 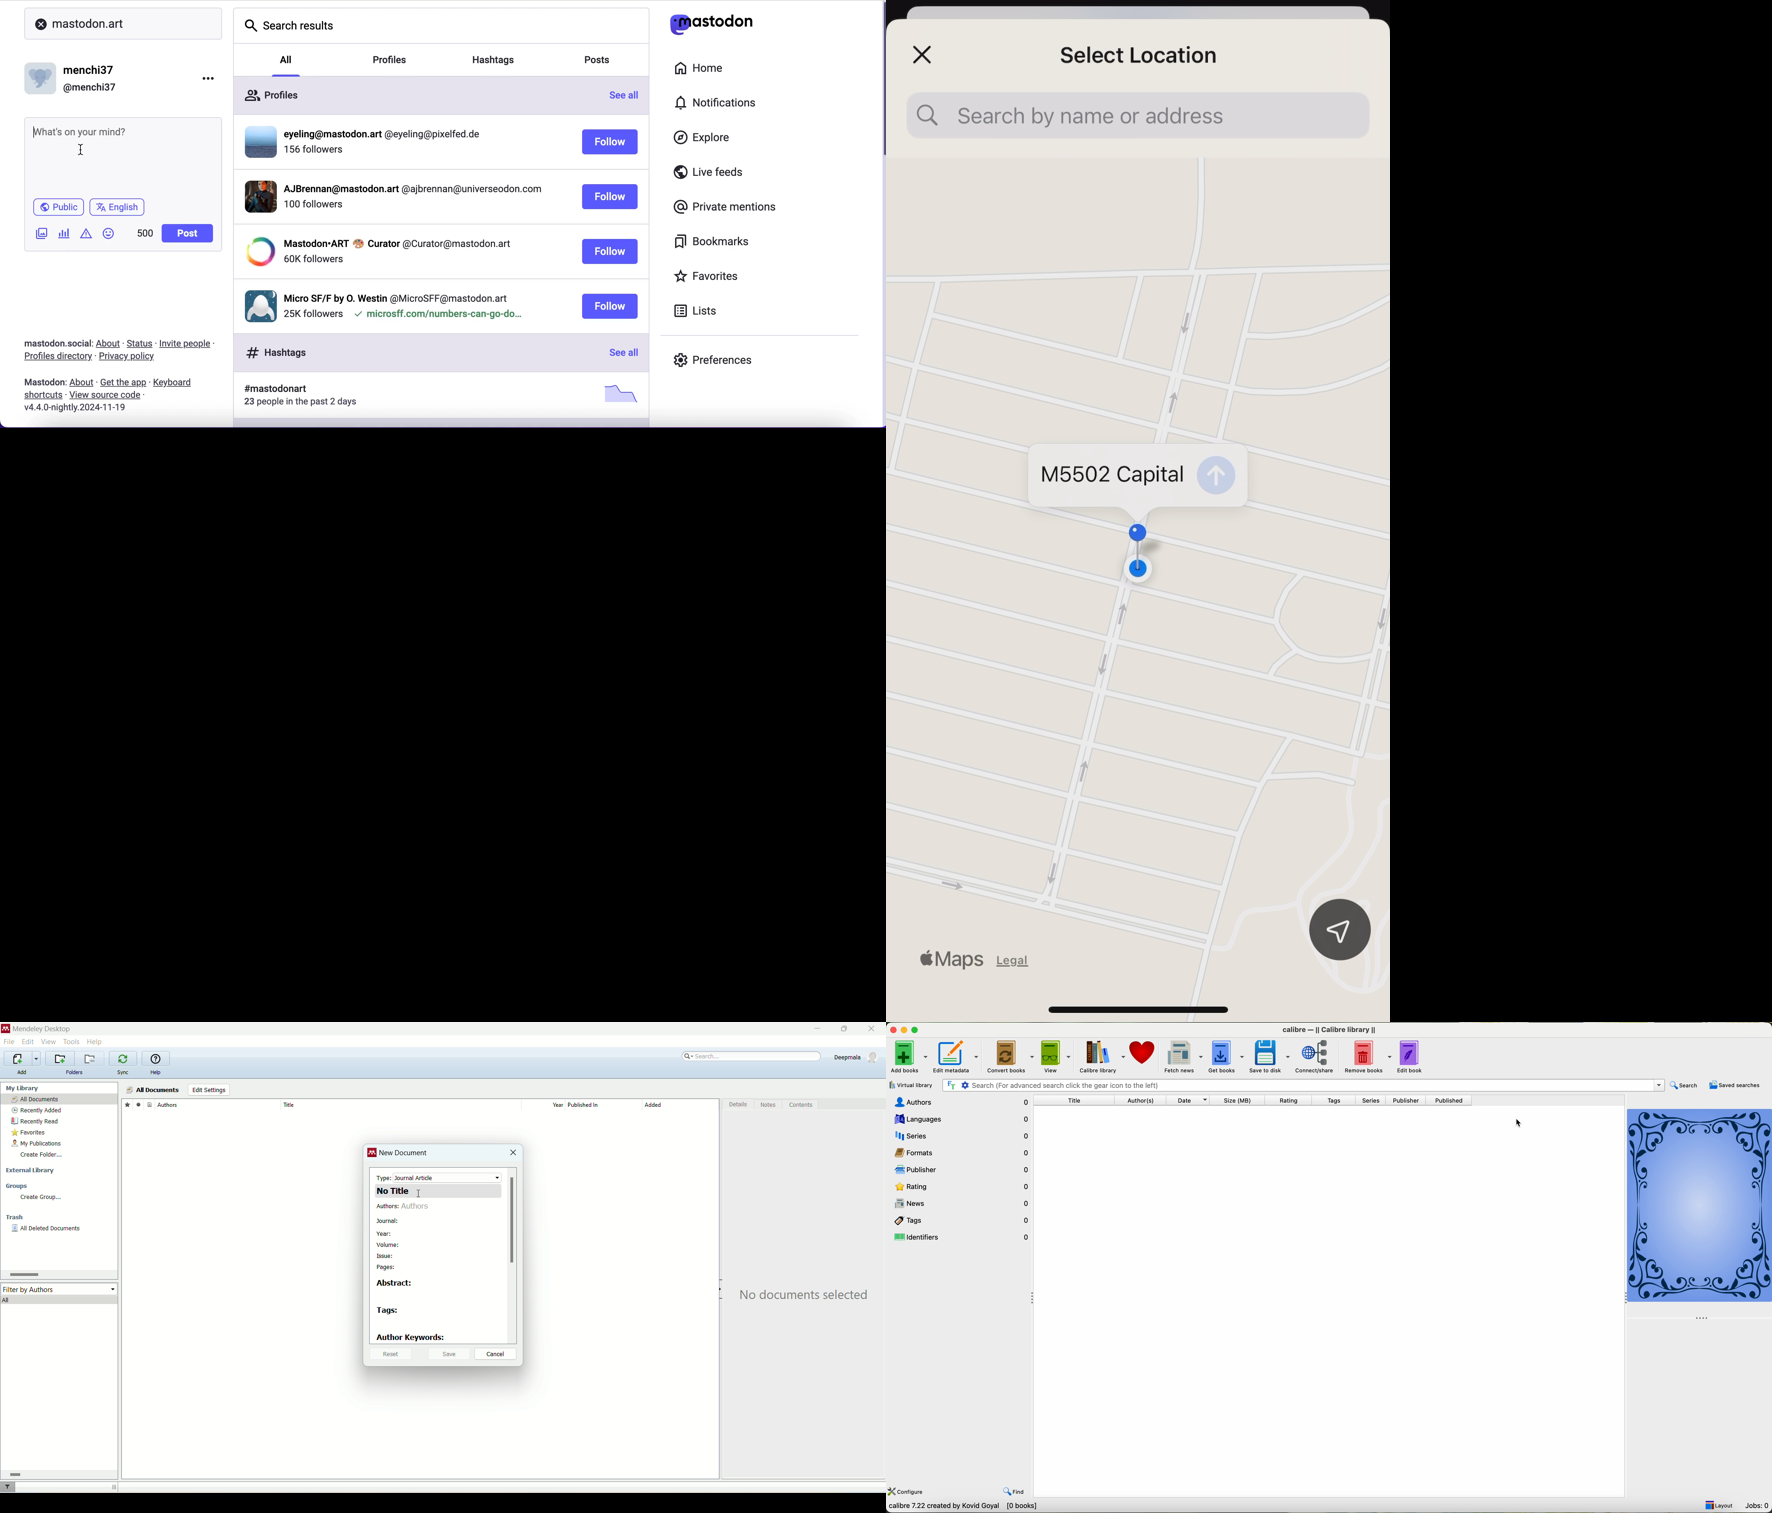 I want to click on all, so click(x=60, y=1300).